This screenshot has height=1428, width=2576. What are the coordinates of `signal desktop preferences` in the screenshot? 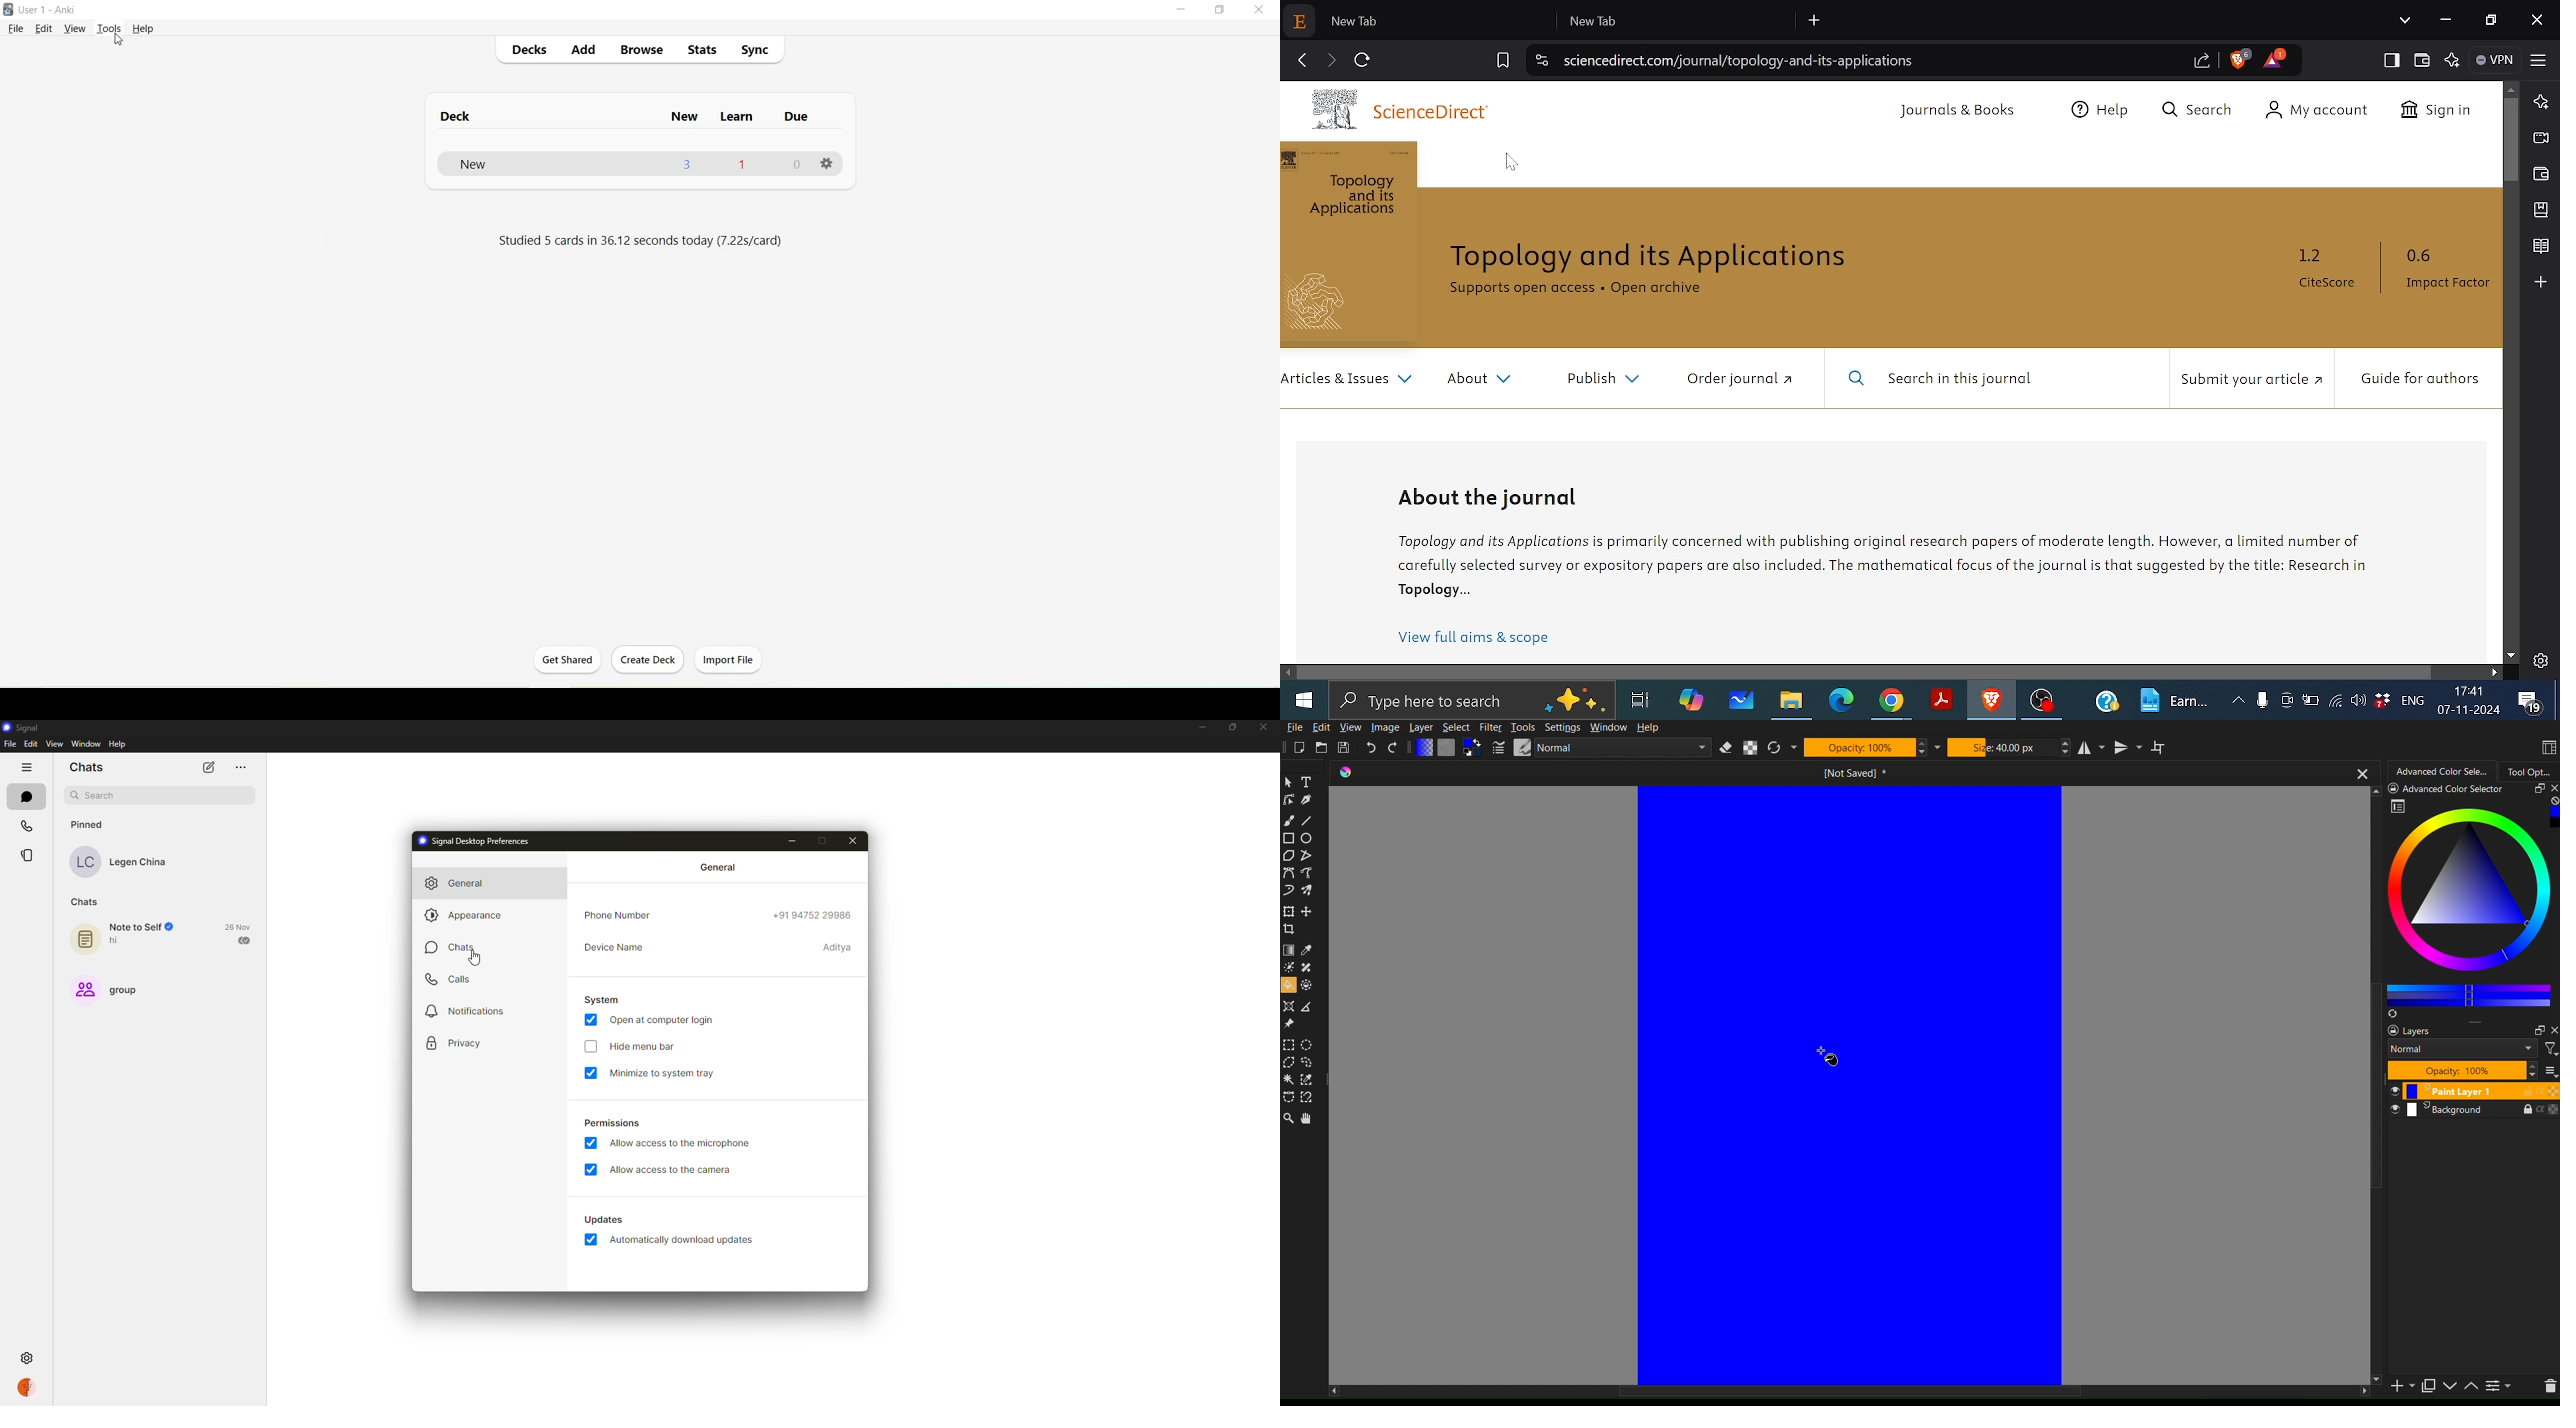 It's located at (482, 841).